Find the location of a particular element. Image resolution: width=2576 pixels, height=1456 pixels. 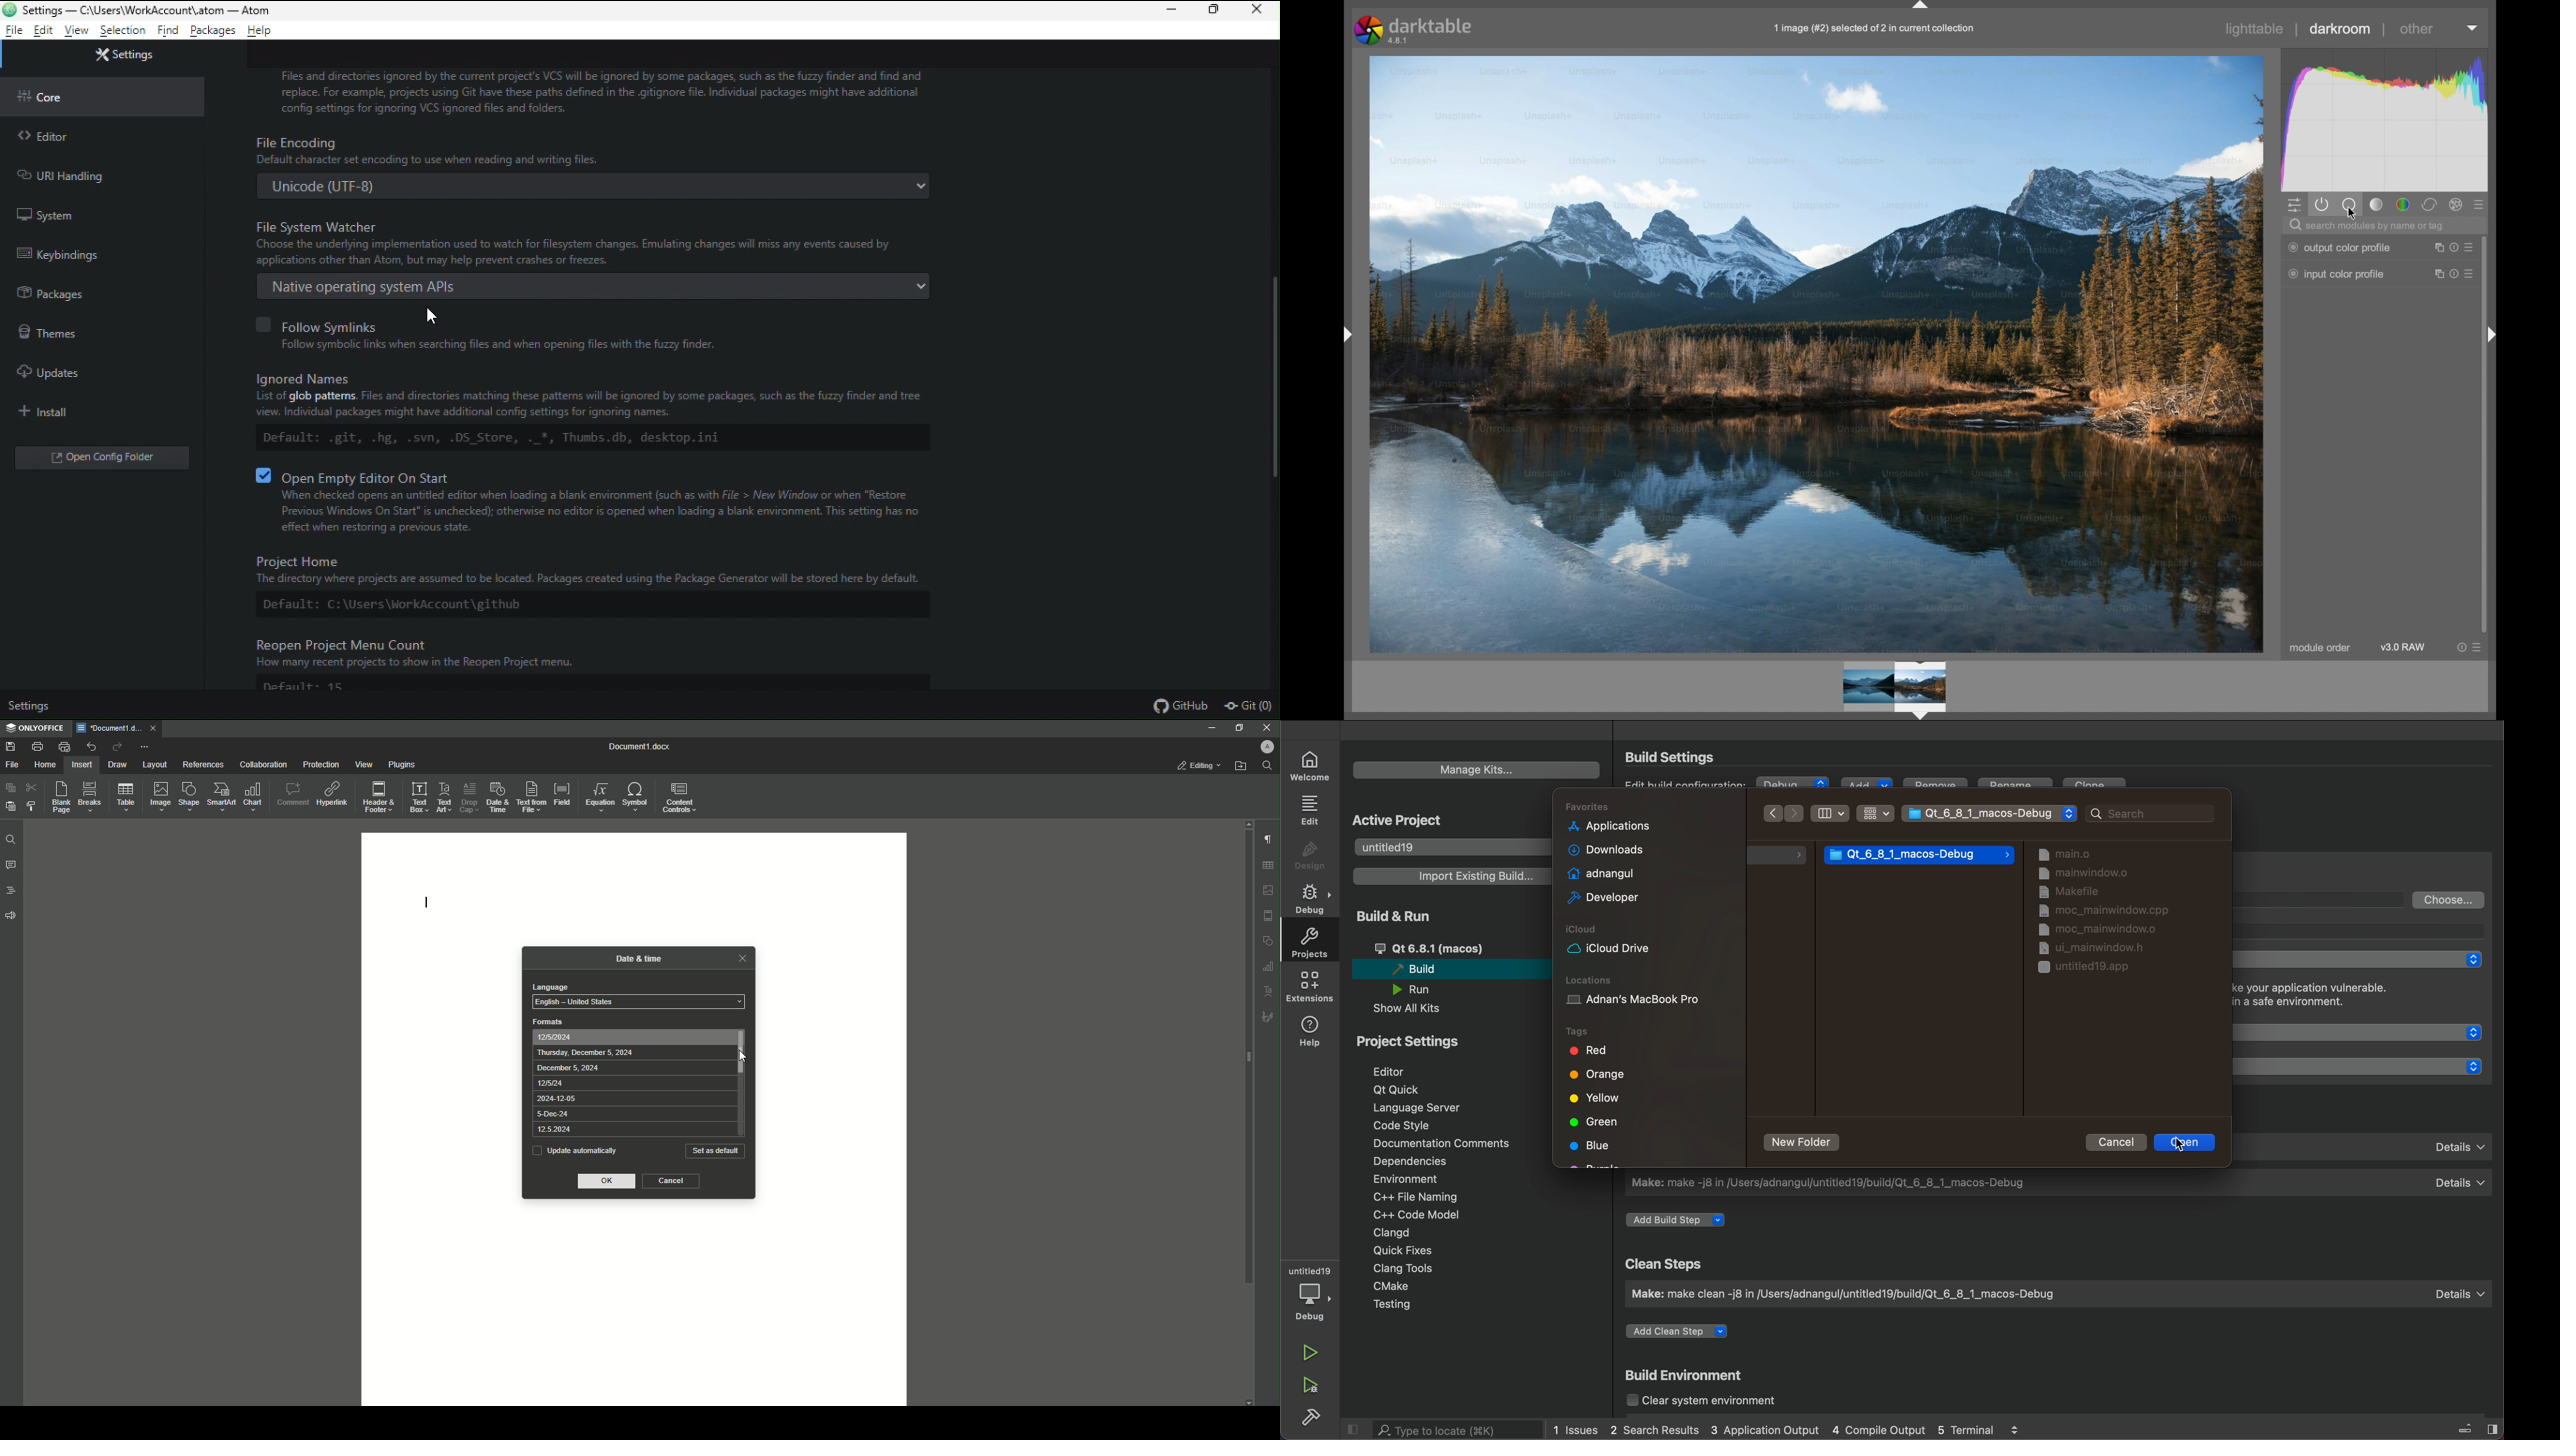

Draw is located at coordinates (118, 764).